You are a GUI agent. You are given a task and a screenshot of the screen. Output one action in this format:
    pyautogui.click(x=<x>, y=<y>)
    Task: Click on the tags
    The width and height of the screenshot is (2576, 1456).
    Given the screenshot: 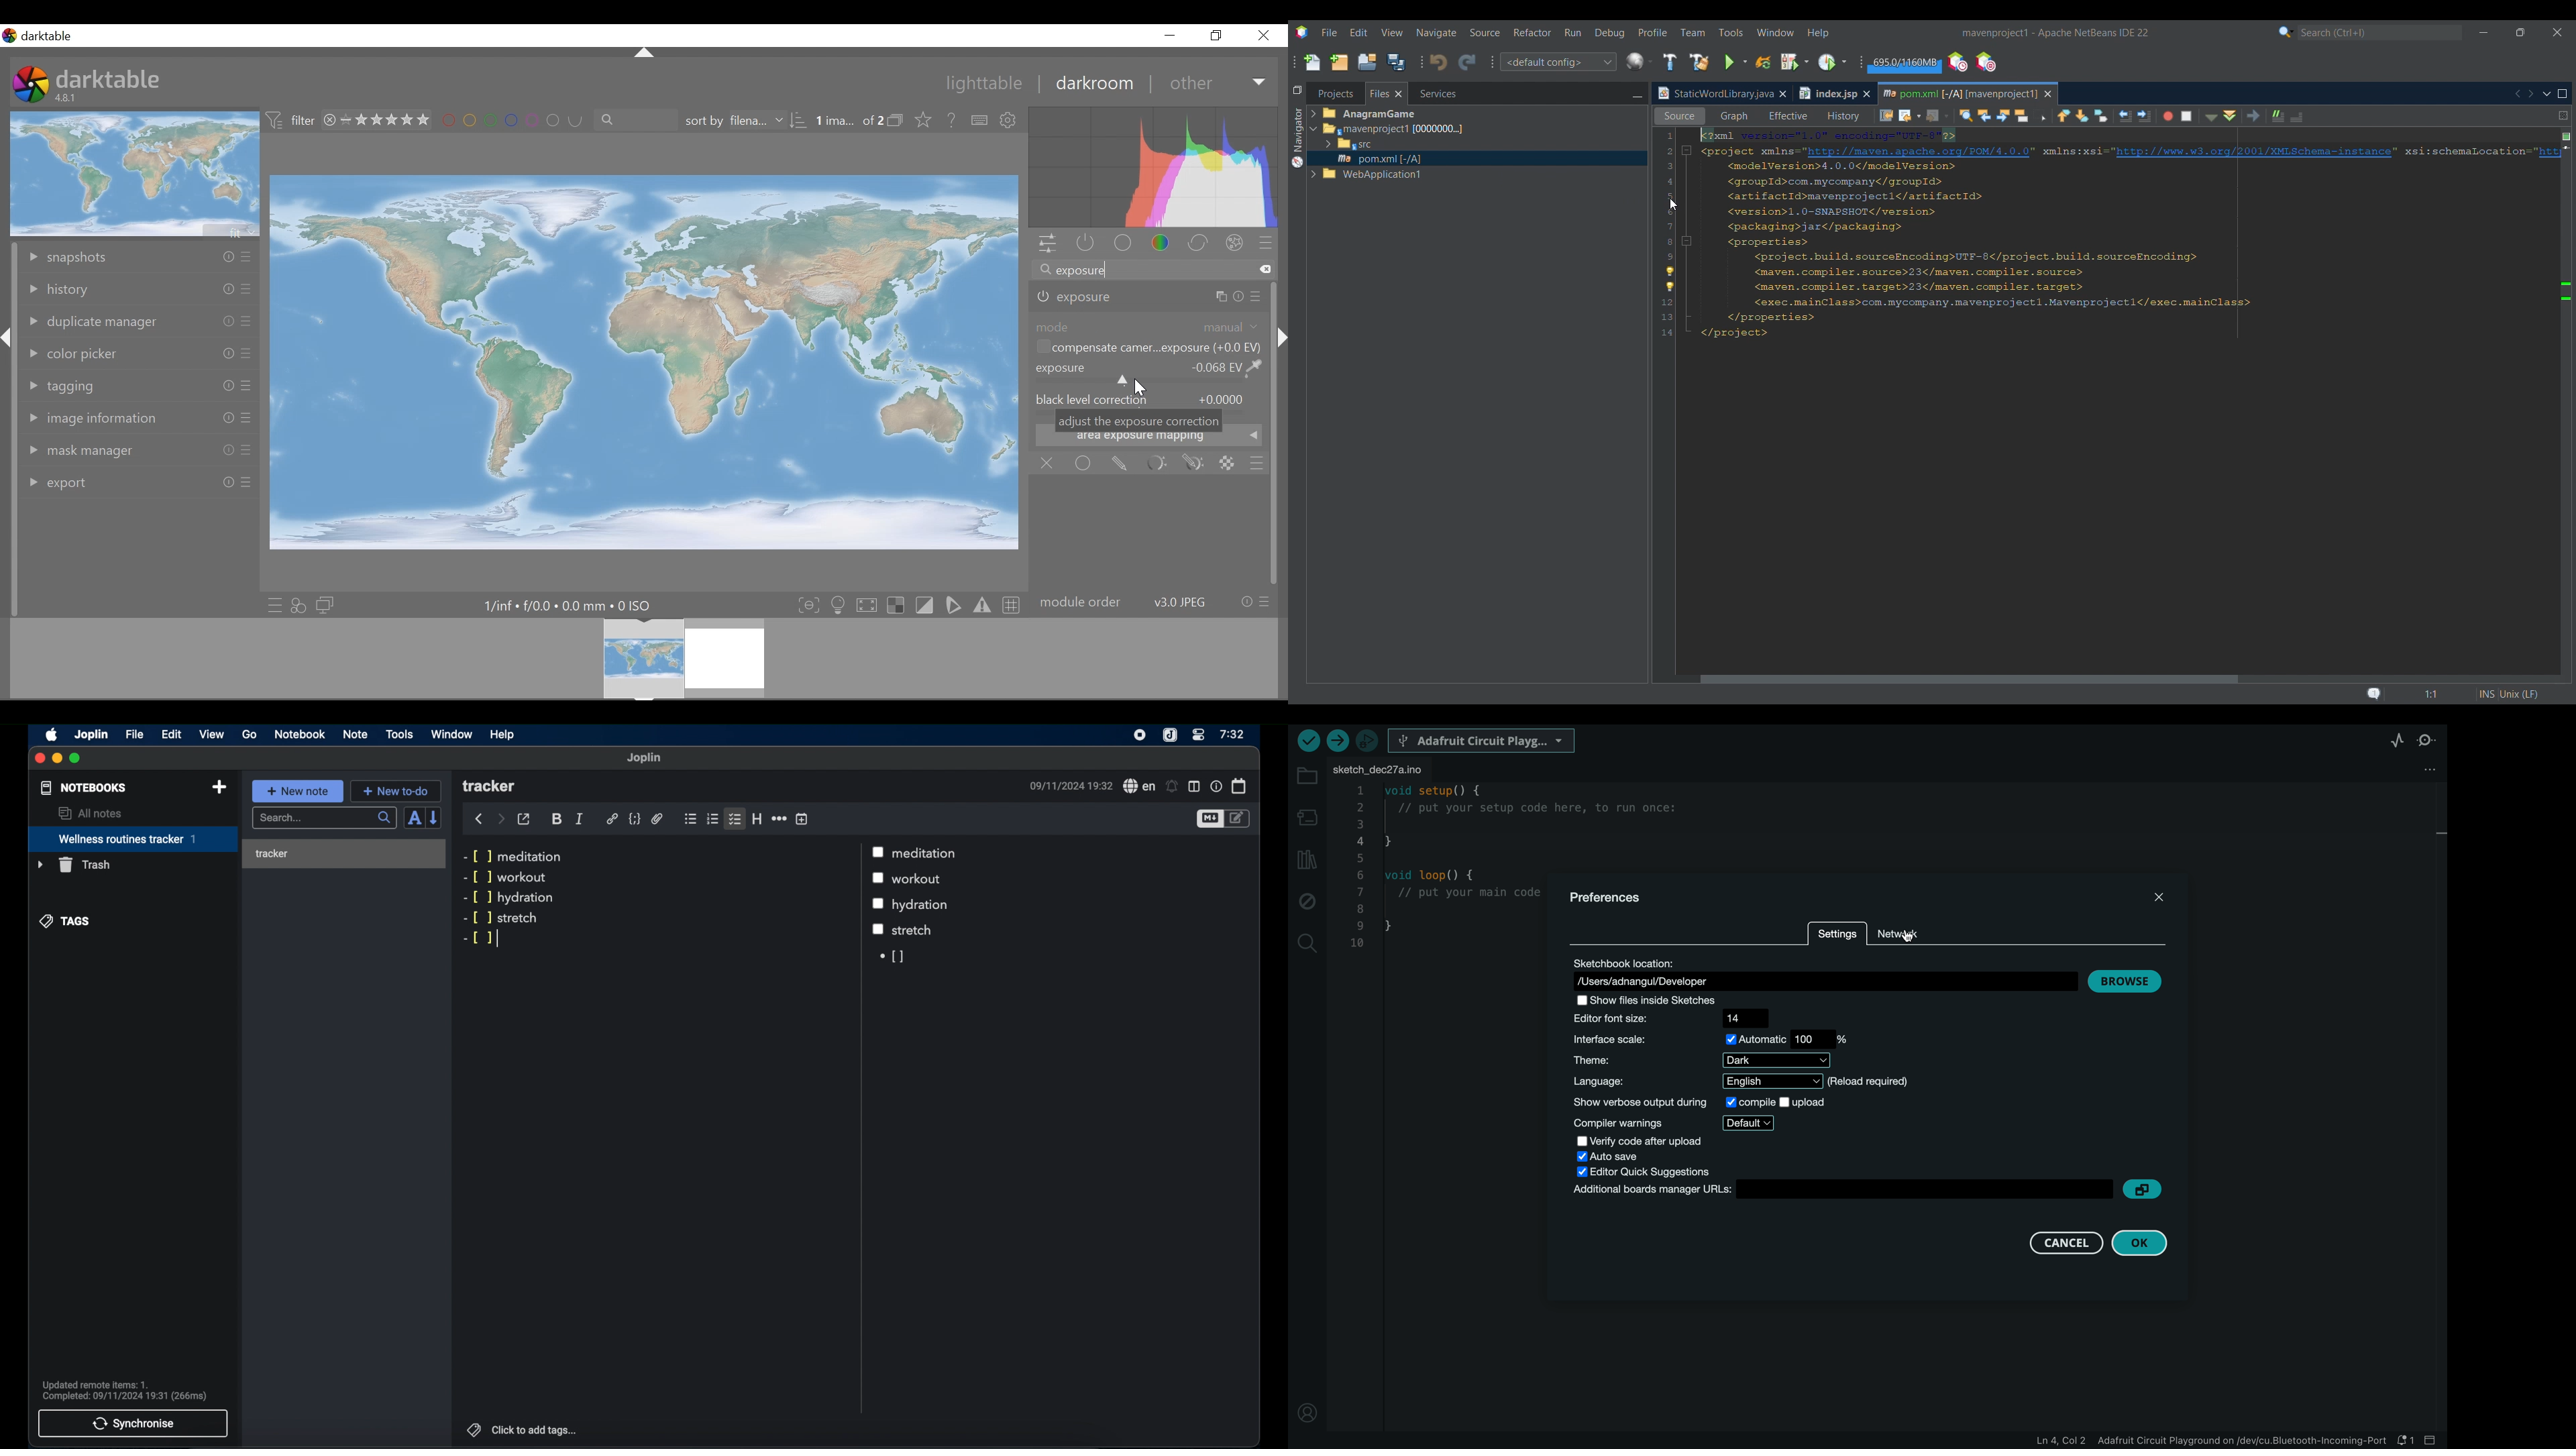 What is the action you would take?
    pyautogui.click(x=472, y=1428)
    